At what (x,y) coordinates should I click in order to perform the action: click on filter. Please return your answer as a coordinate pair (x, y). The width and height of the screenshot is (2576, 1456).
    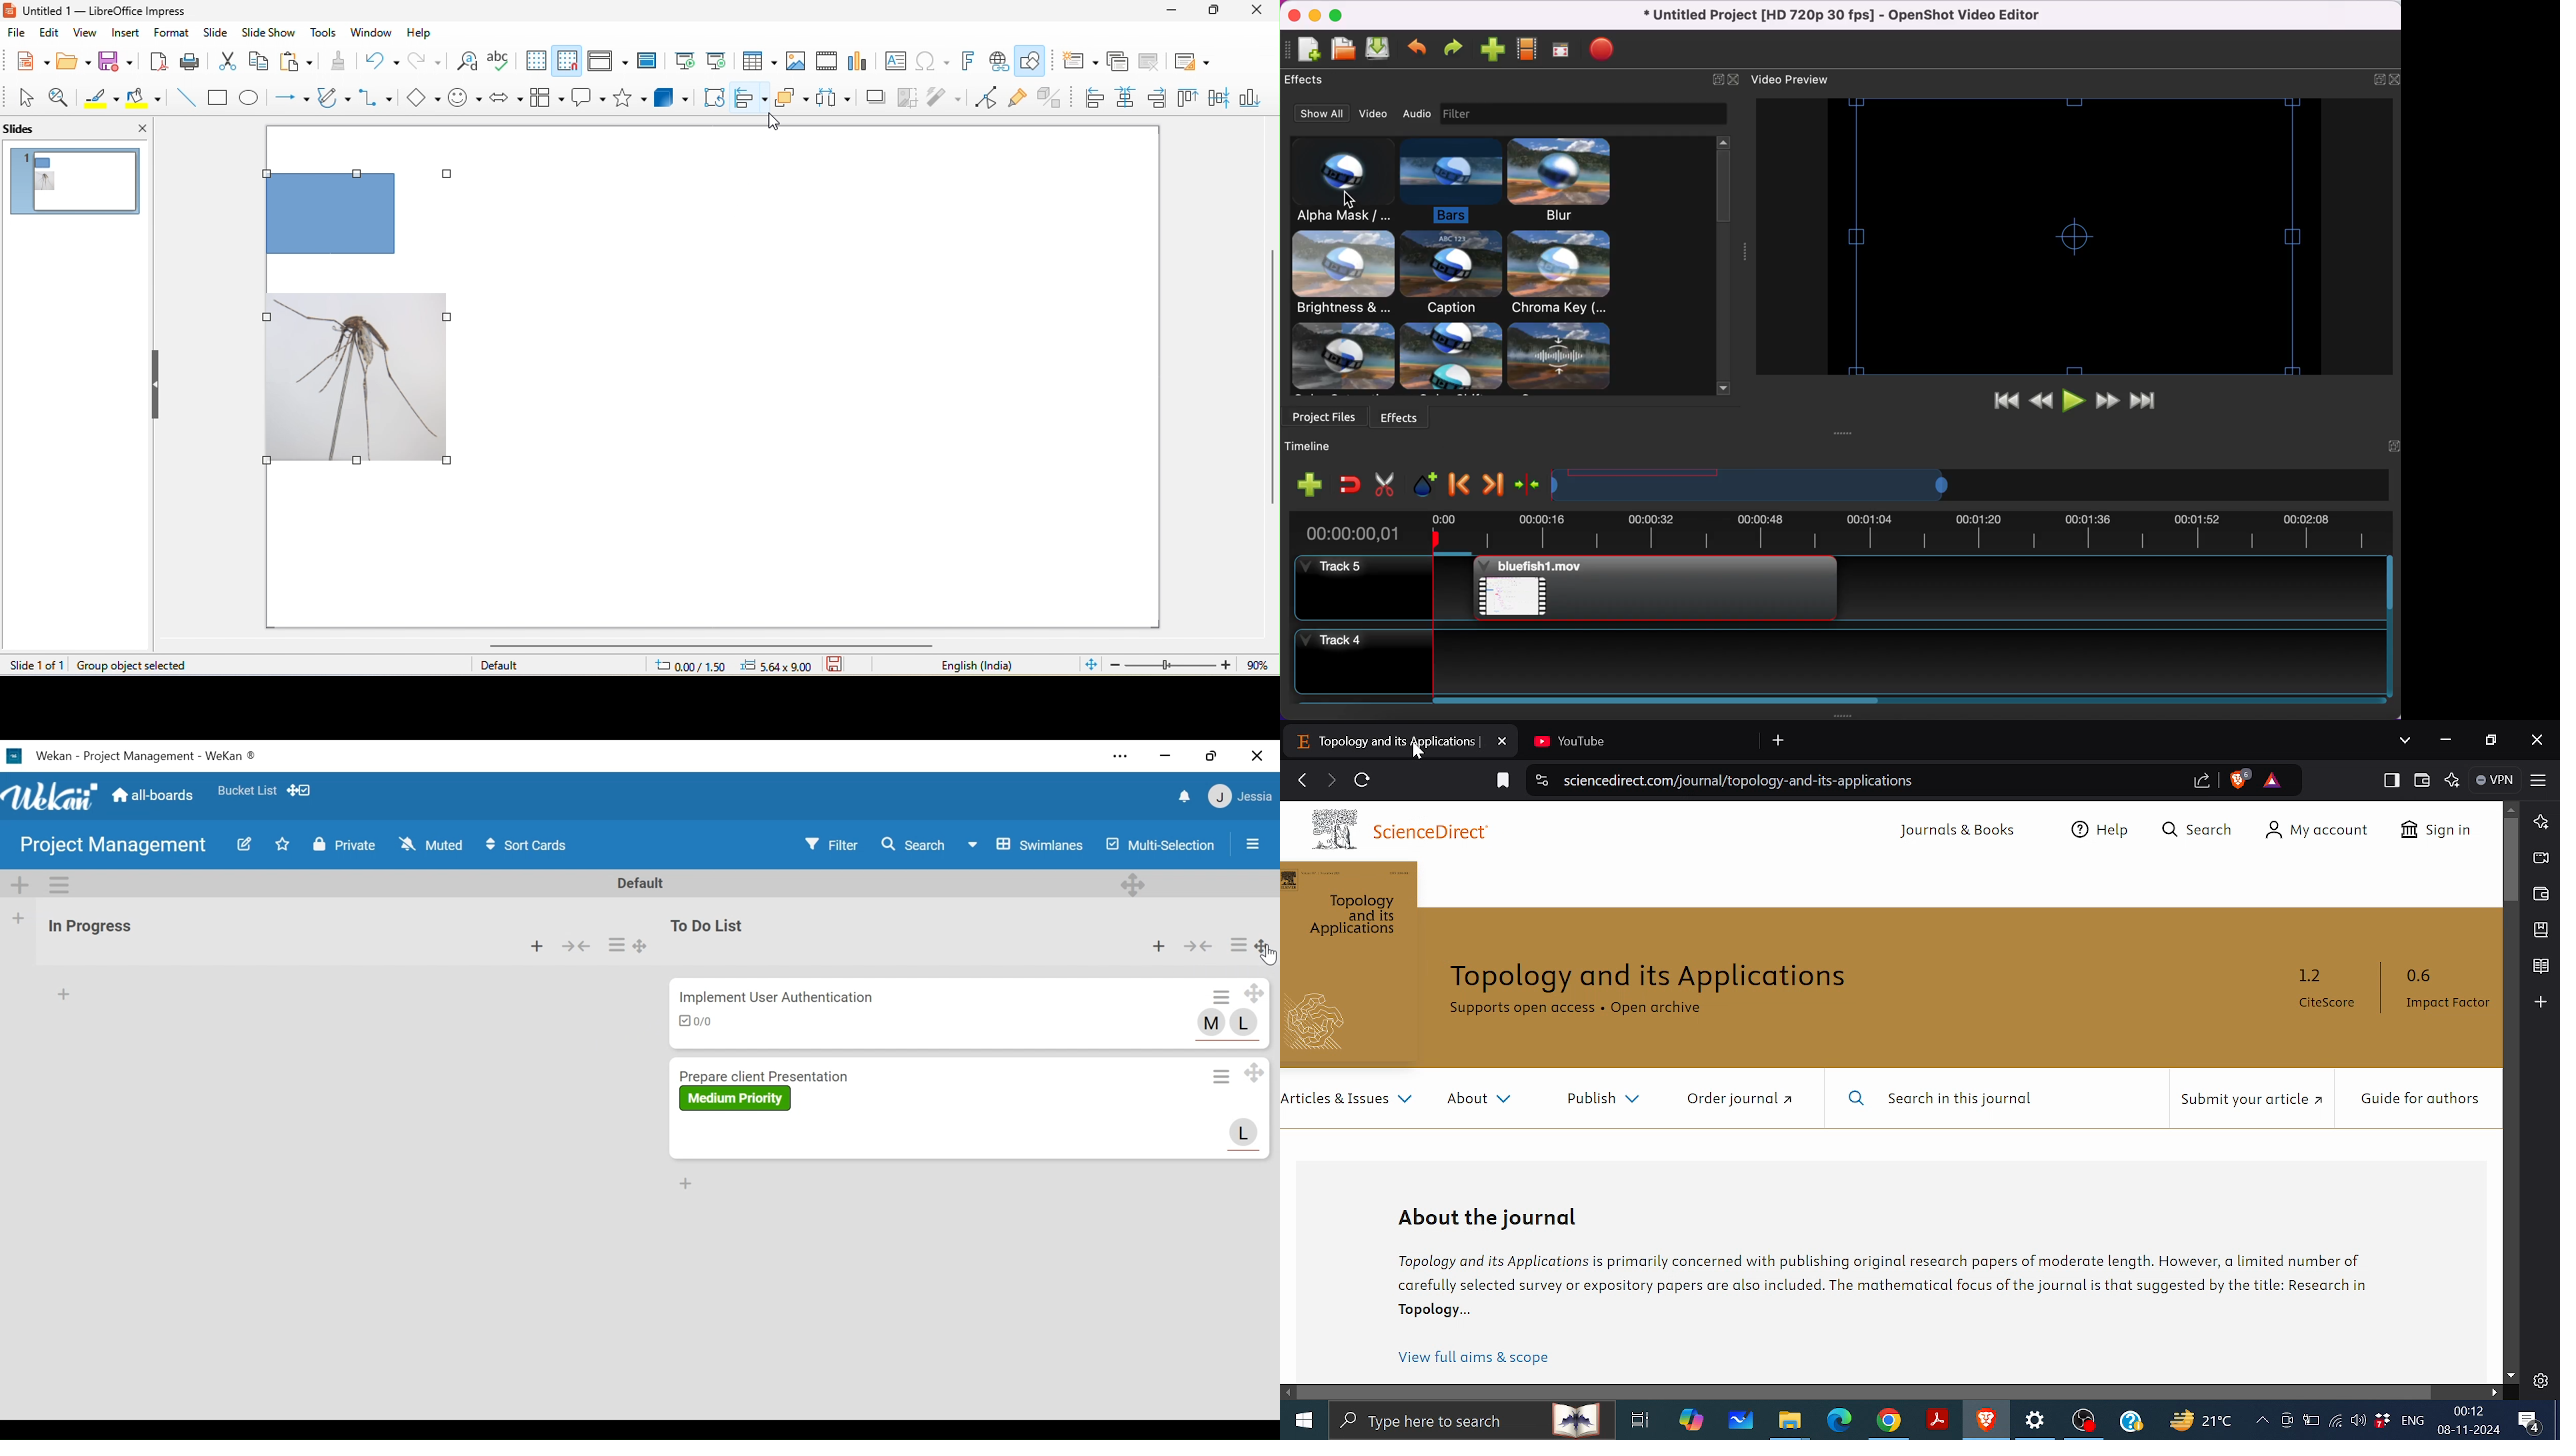
    Looking at the image, I should click on (946, 99).